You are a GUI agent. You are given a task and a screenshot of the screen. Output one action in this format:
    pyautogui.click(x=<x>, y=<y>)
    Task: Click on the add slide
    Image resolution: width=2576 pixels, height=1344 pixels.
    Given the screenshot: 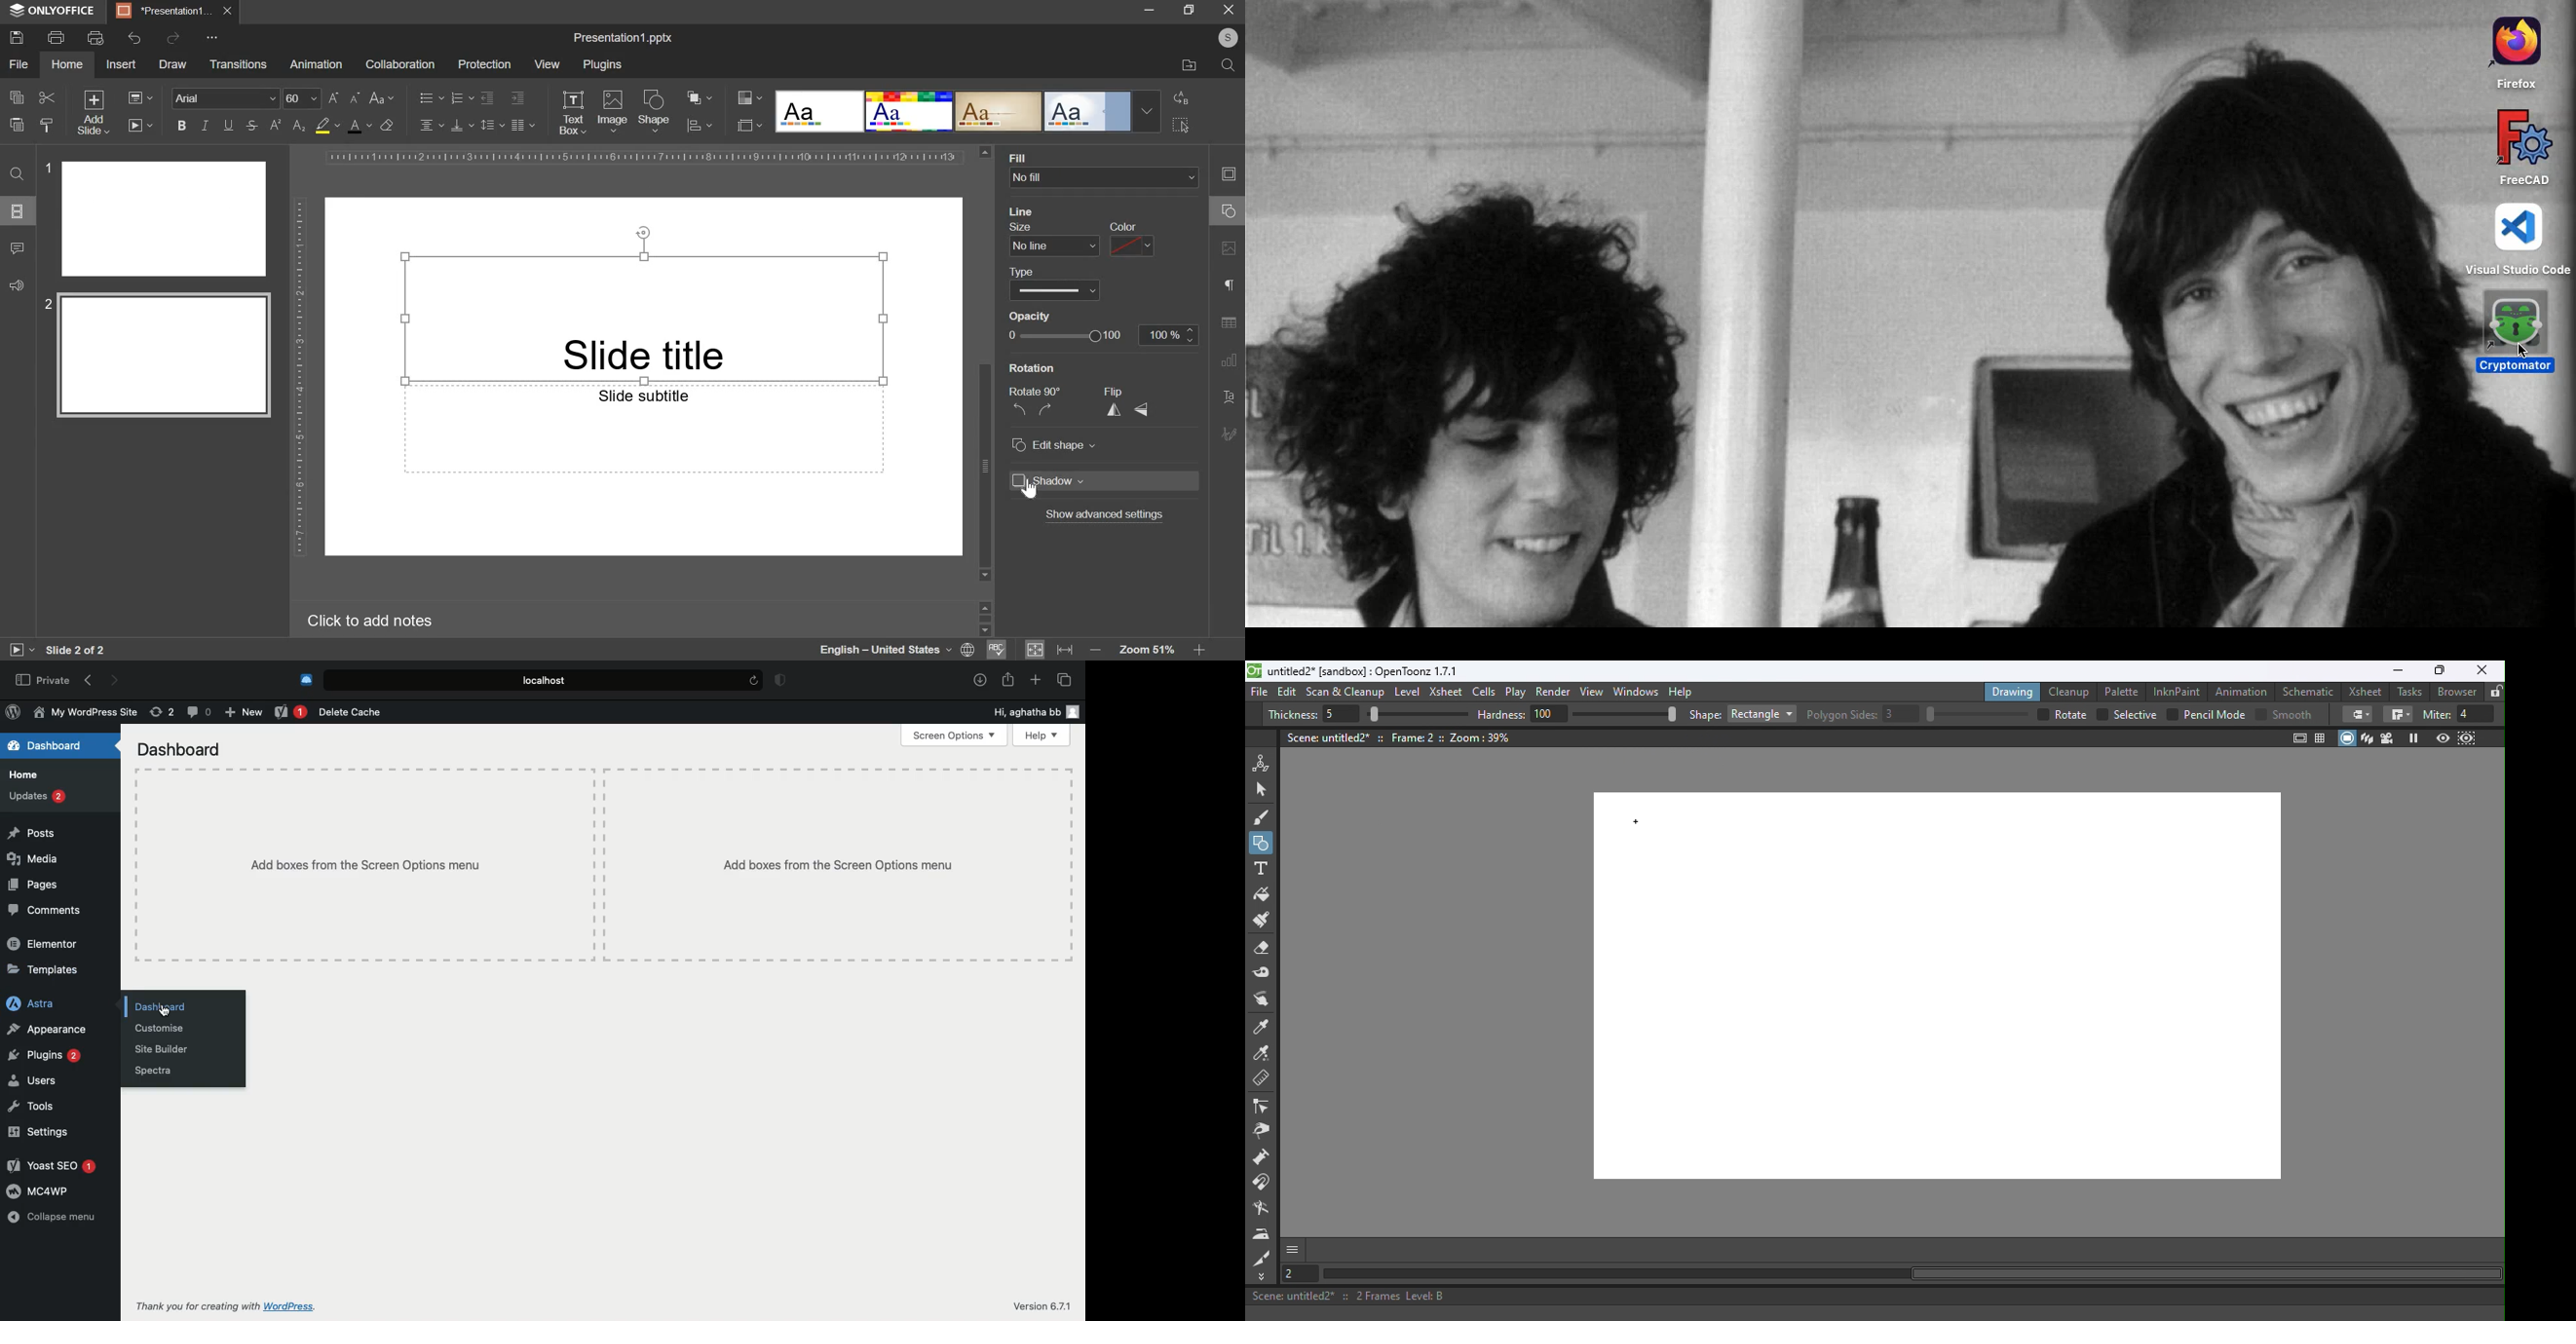 What is the action you would take?
    pyautogui.click(x=94, y=113)
    